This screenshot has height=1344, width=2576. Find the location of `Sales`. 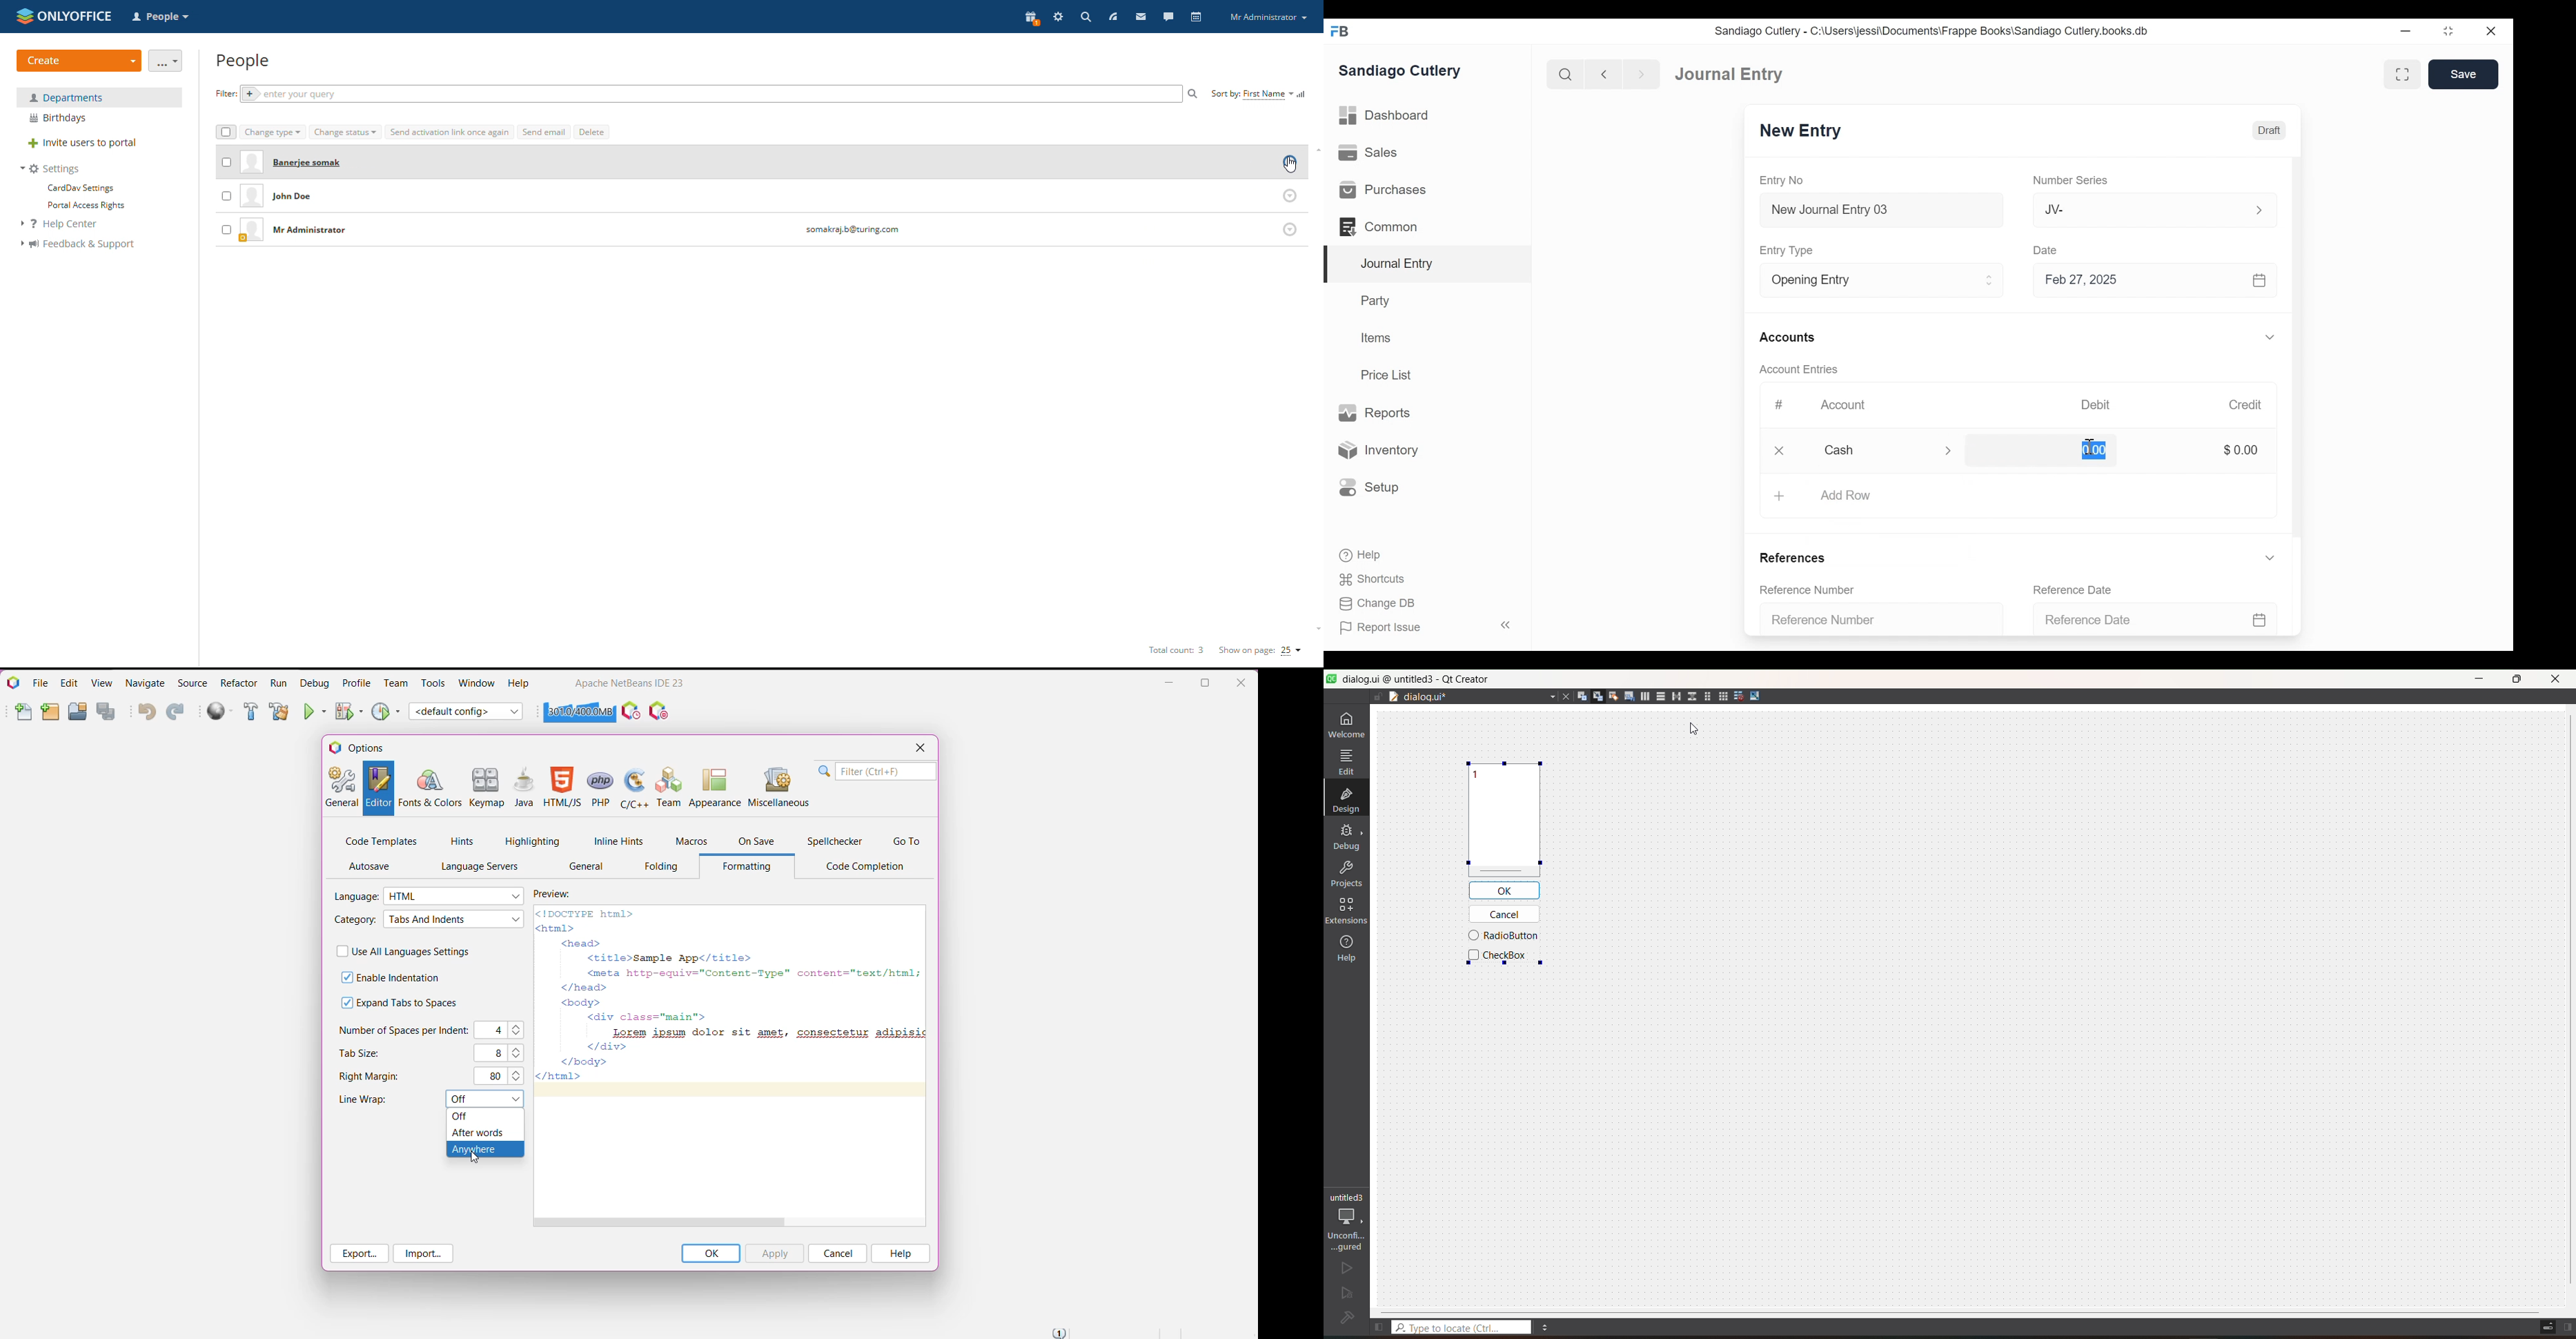

Sales is located at coordinates (1368, 152).